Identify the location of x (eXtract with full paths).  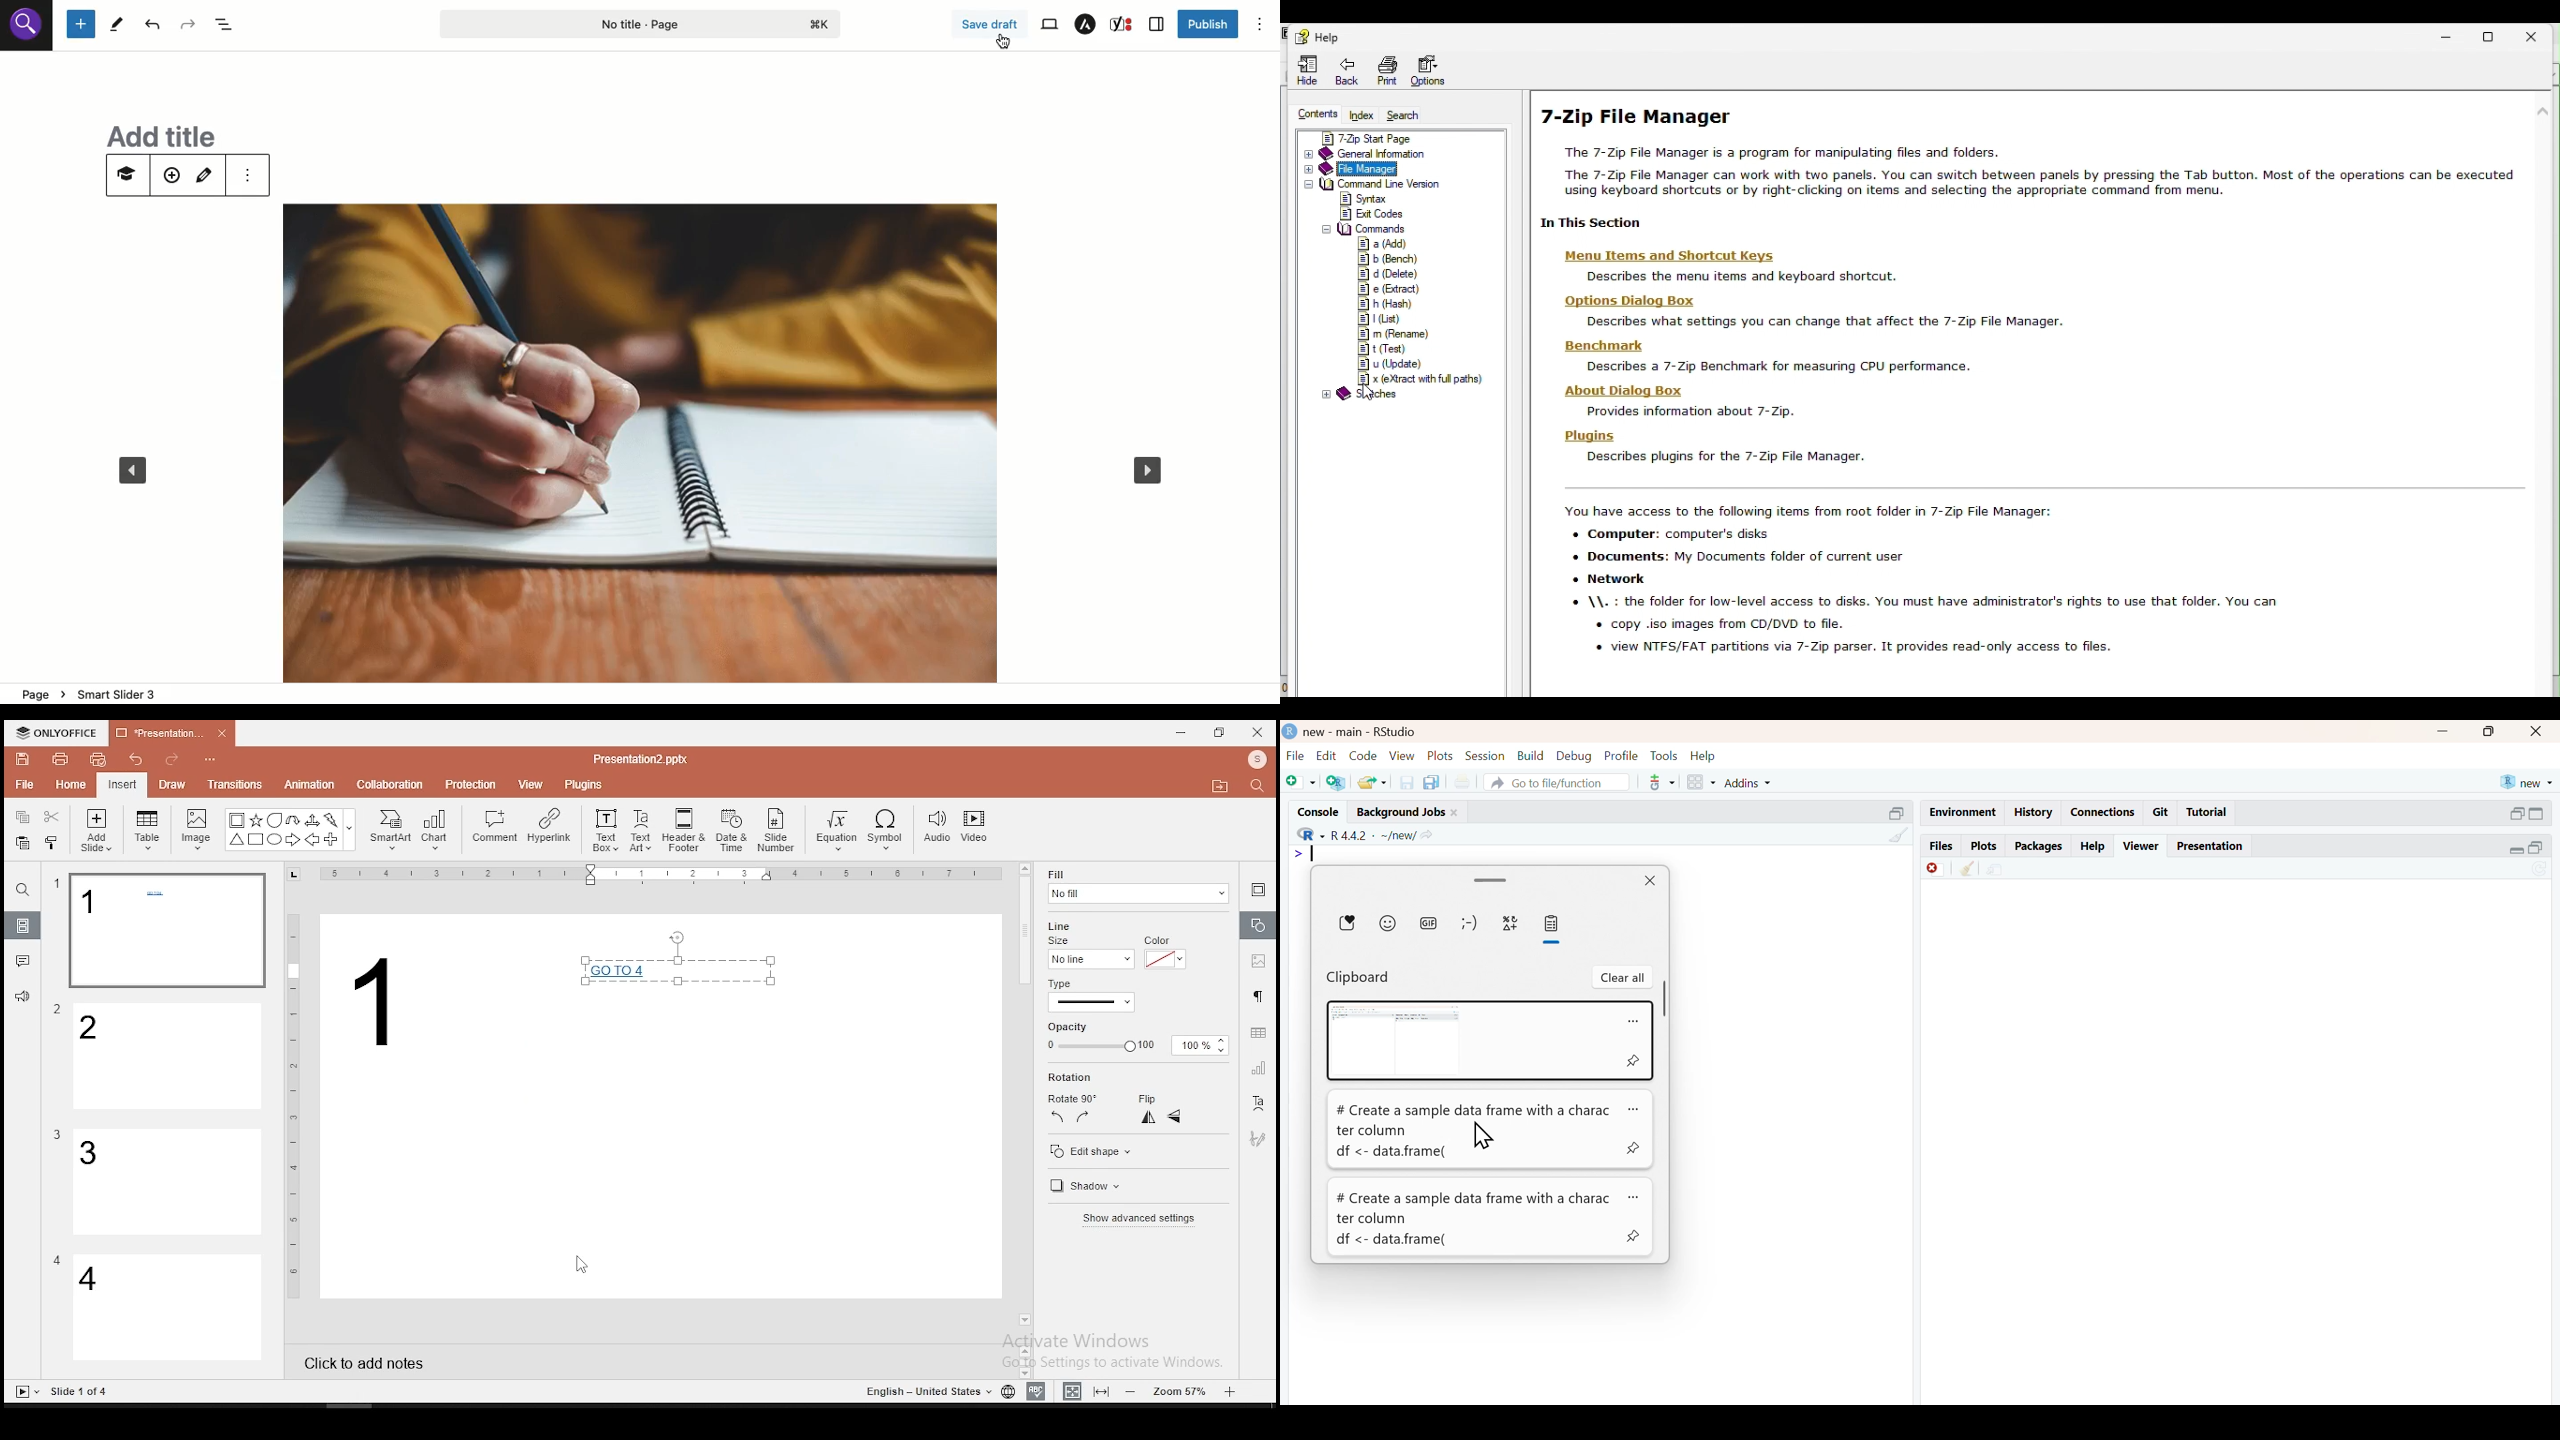
(1417, 379).